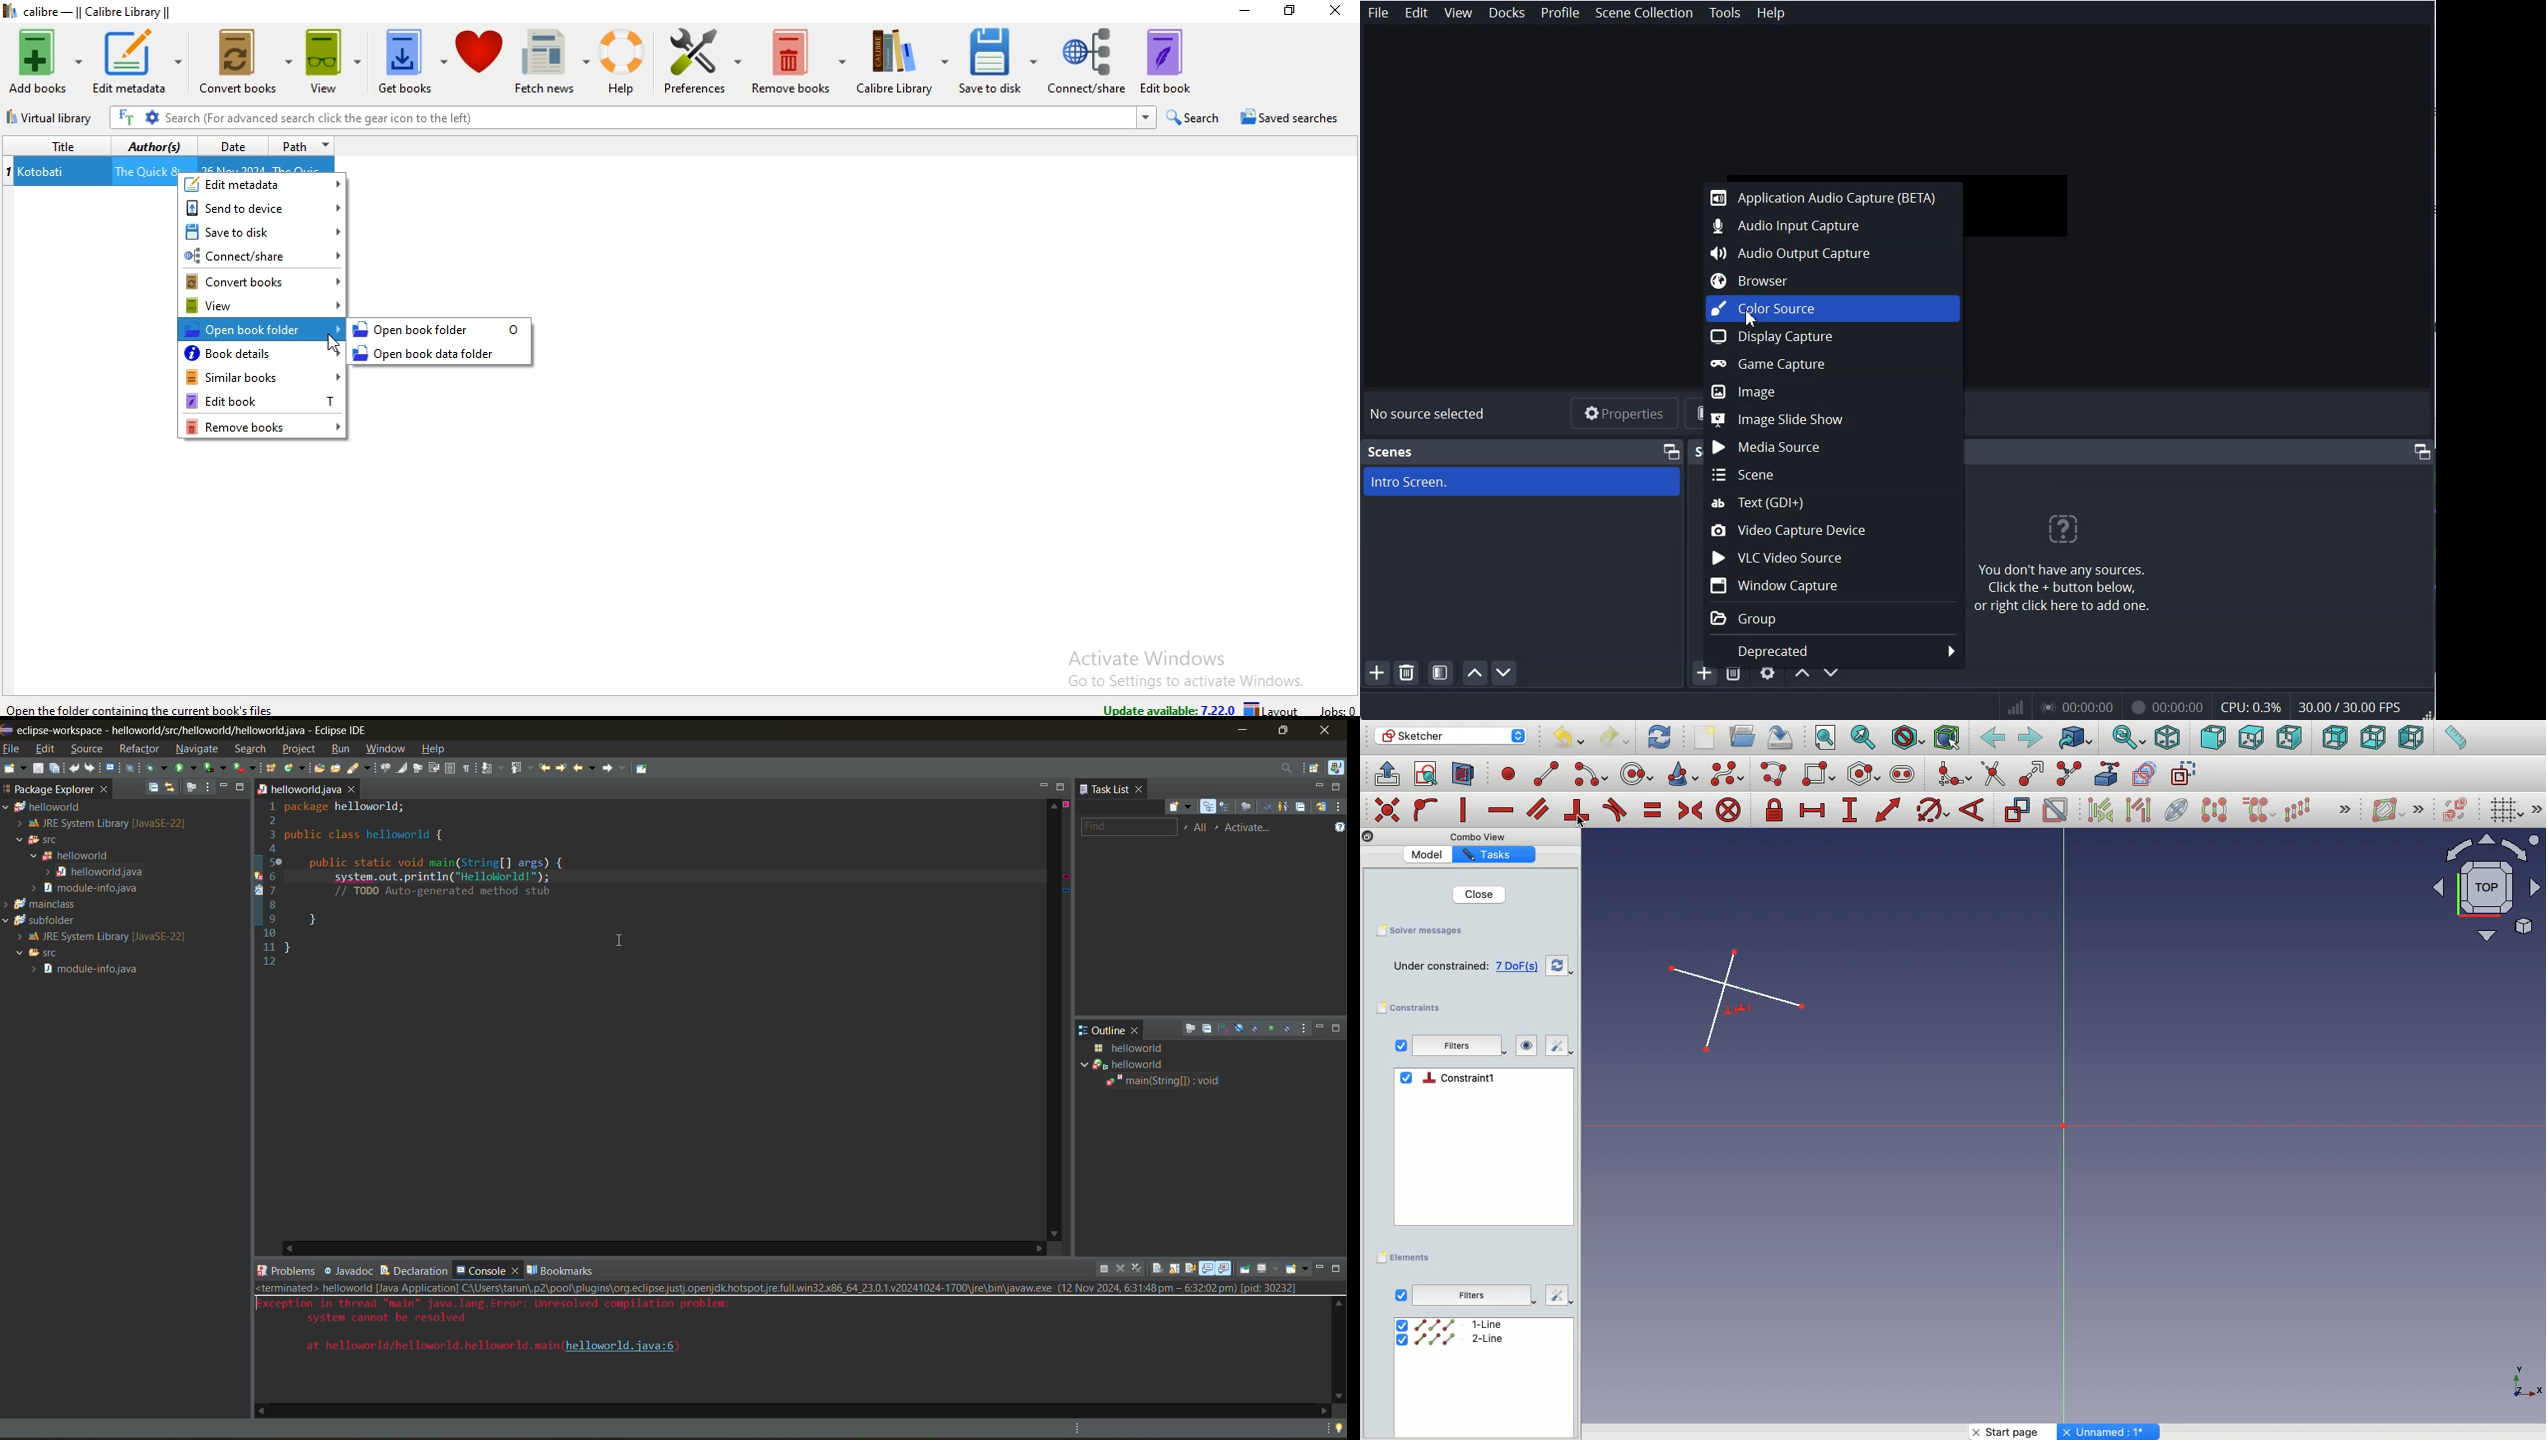  I want to click on open book folder   0, so click(439, 331).